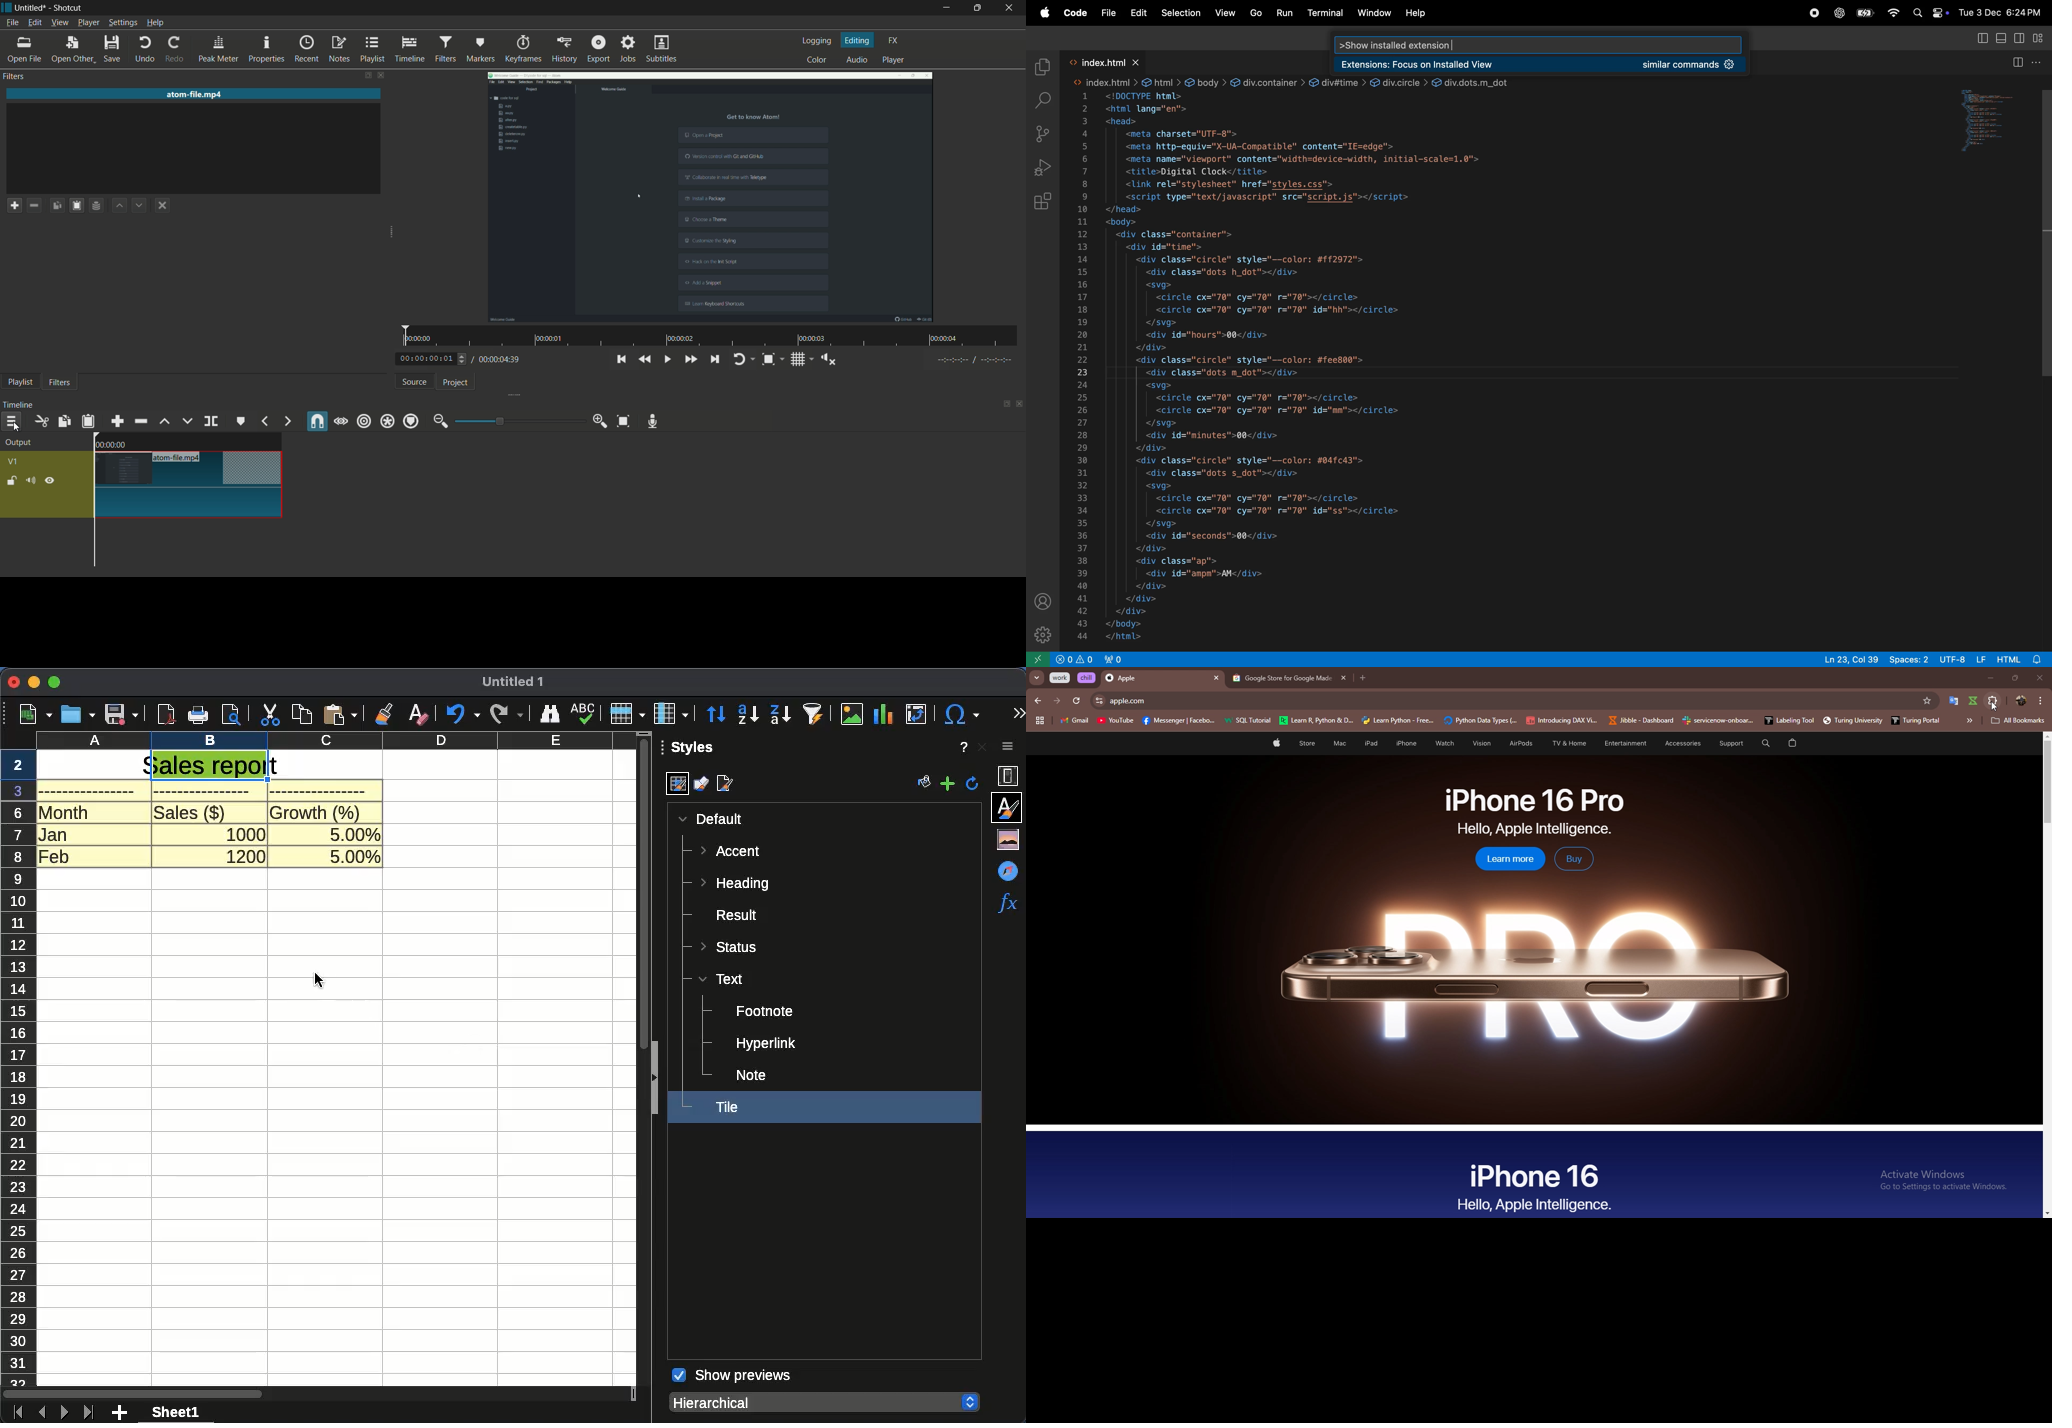 The image size is (2072, 1428). I want to click on iPhone 16 Pro
Hello, Apple Intelligence., so click(1535, 812).